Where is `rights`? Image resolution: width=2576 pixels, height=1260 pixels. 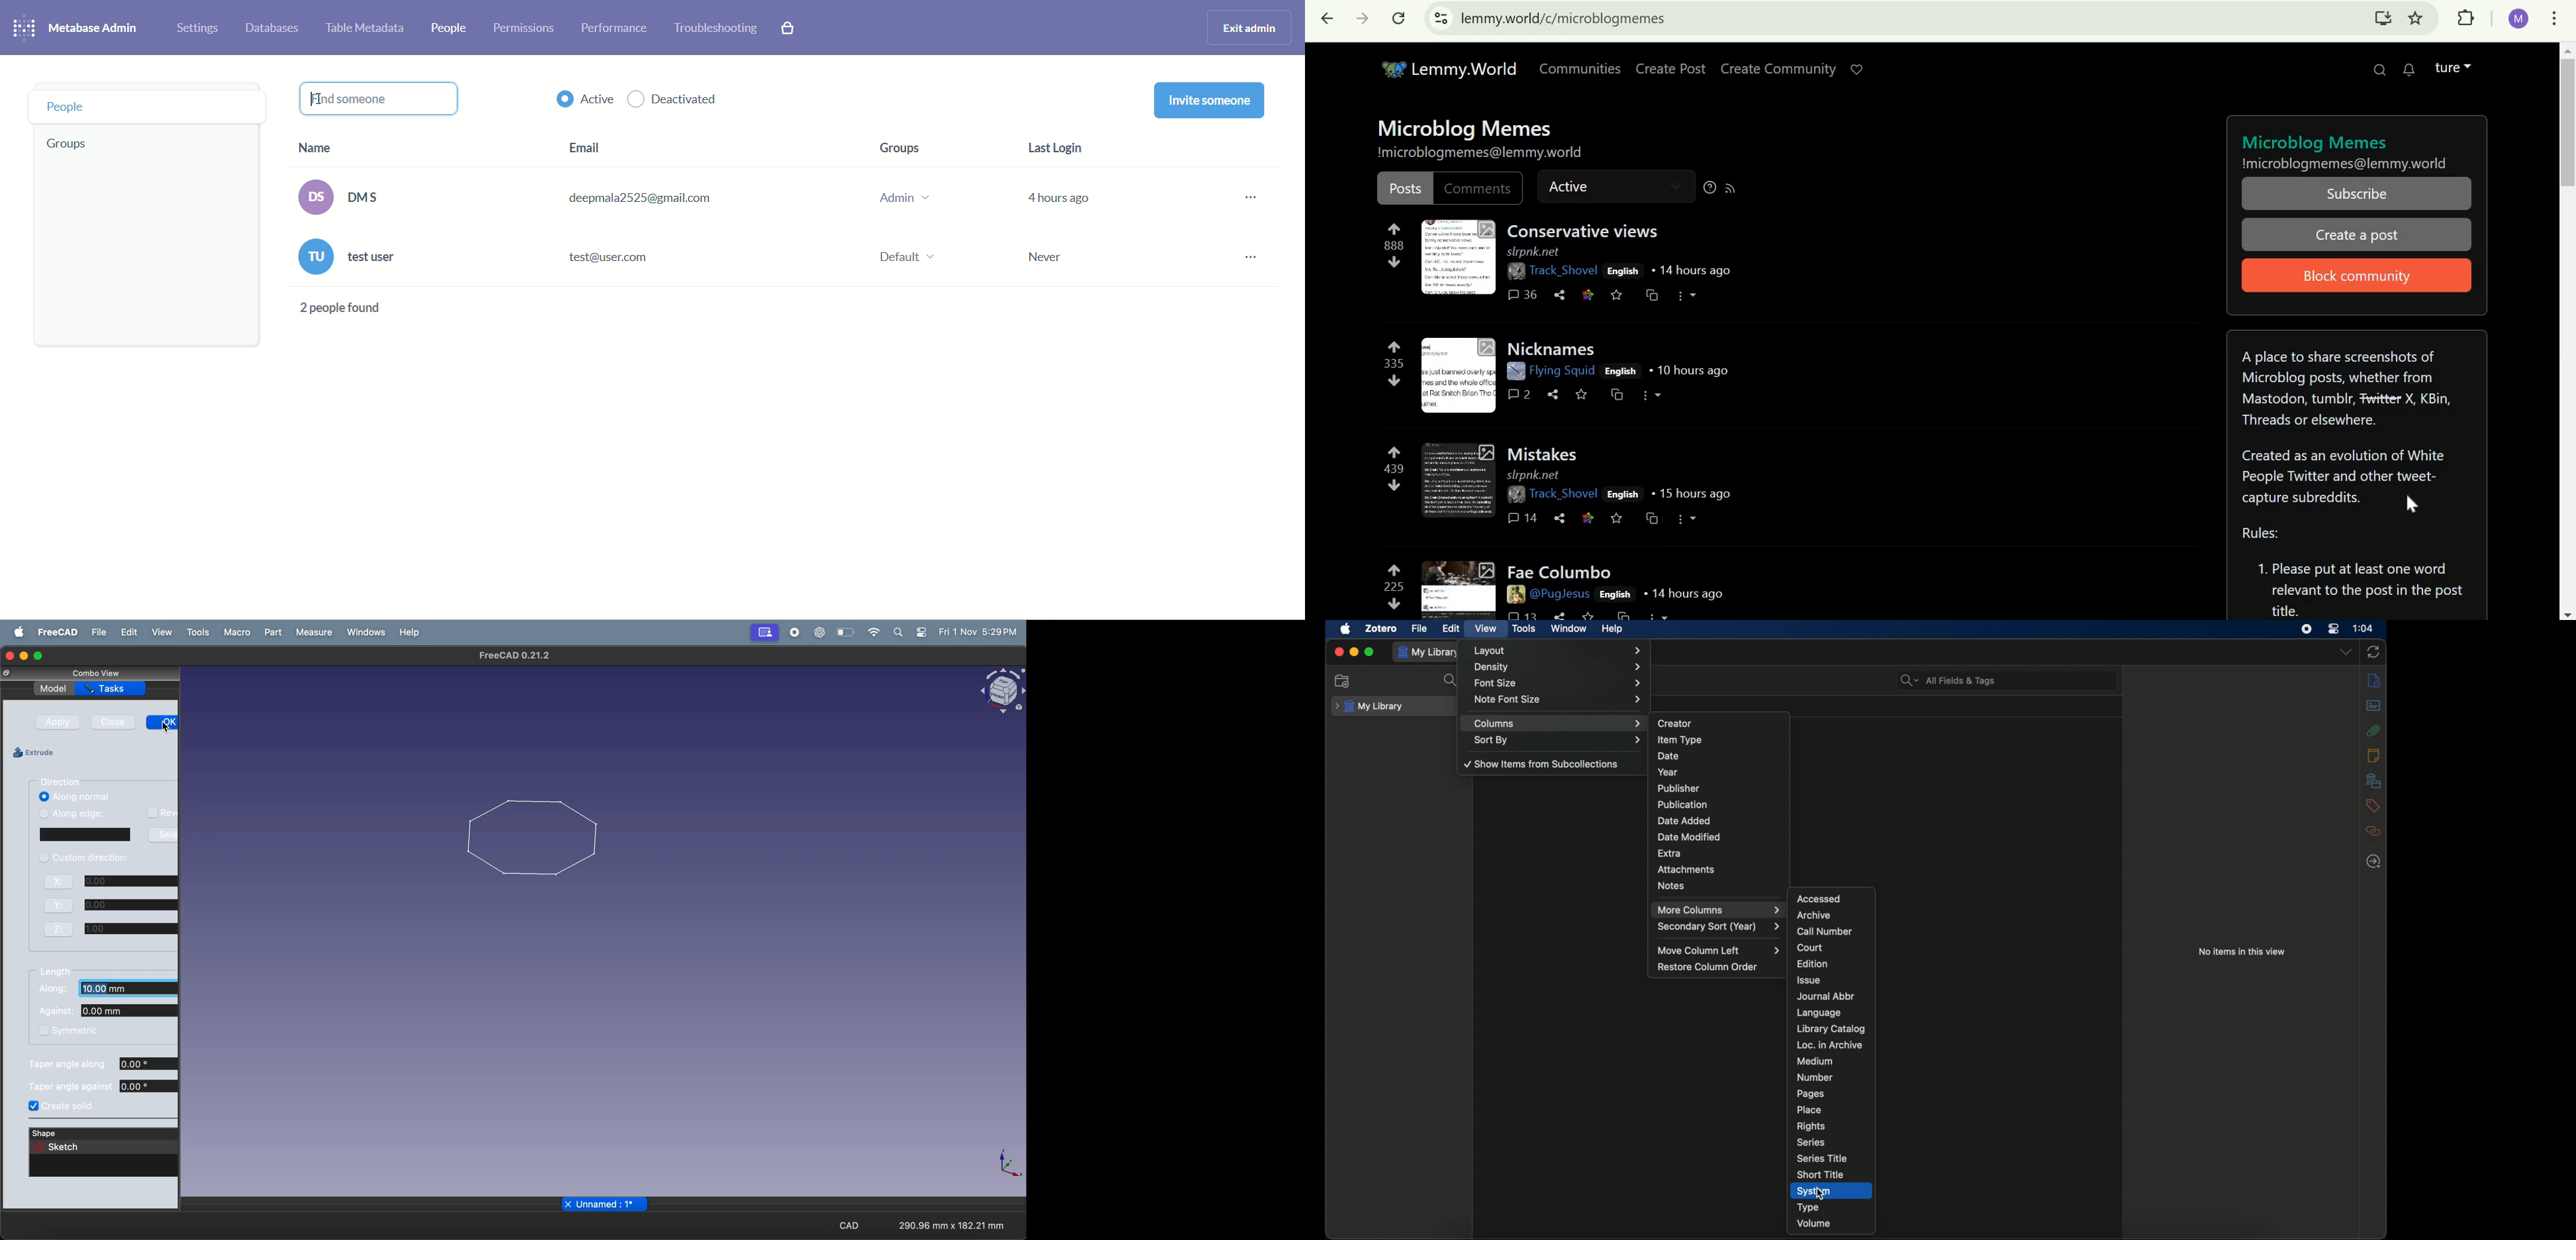 rights is located at coordinates (1811, 1127).